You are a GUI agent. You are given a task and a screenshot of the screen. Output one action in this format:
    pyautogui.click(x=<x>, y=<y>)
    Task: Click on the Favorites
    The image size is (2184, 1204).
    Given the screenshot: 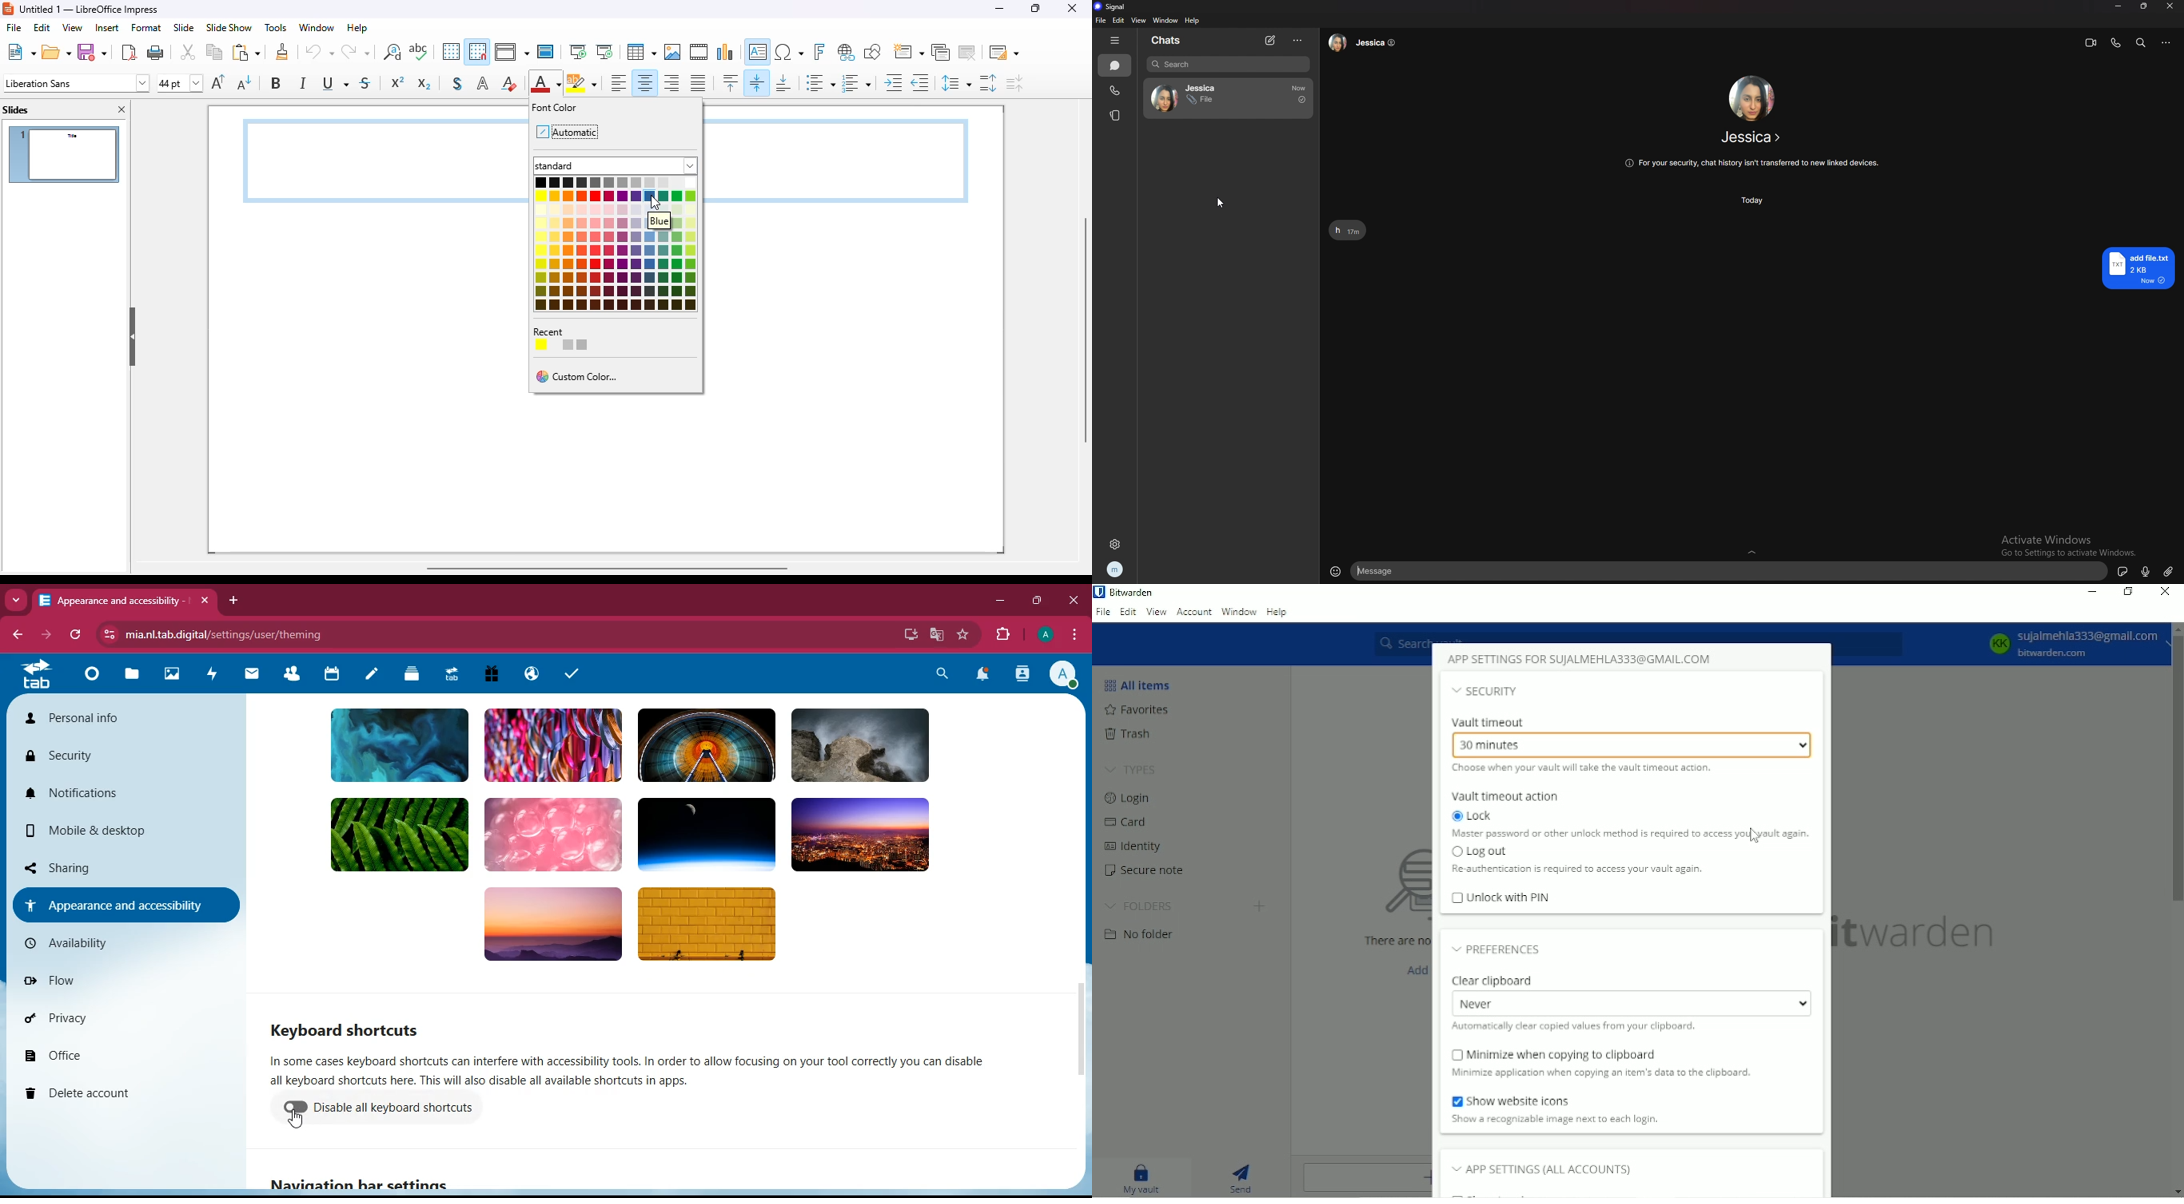 What is the action you would take?
    pyautogui.click(x=1143, y=710)
    